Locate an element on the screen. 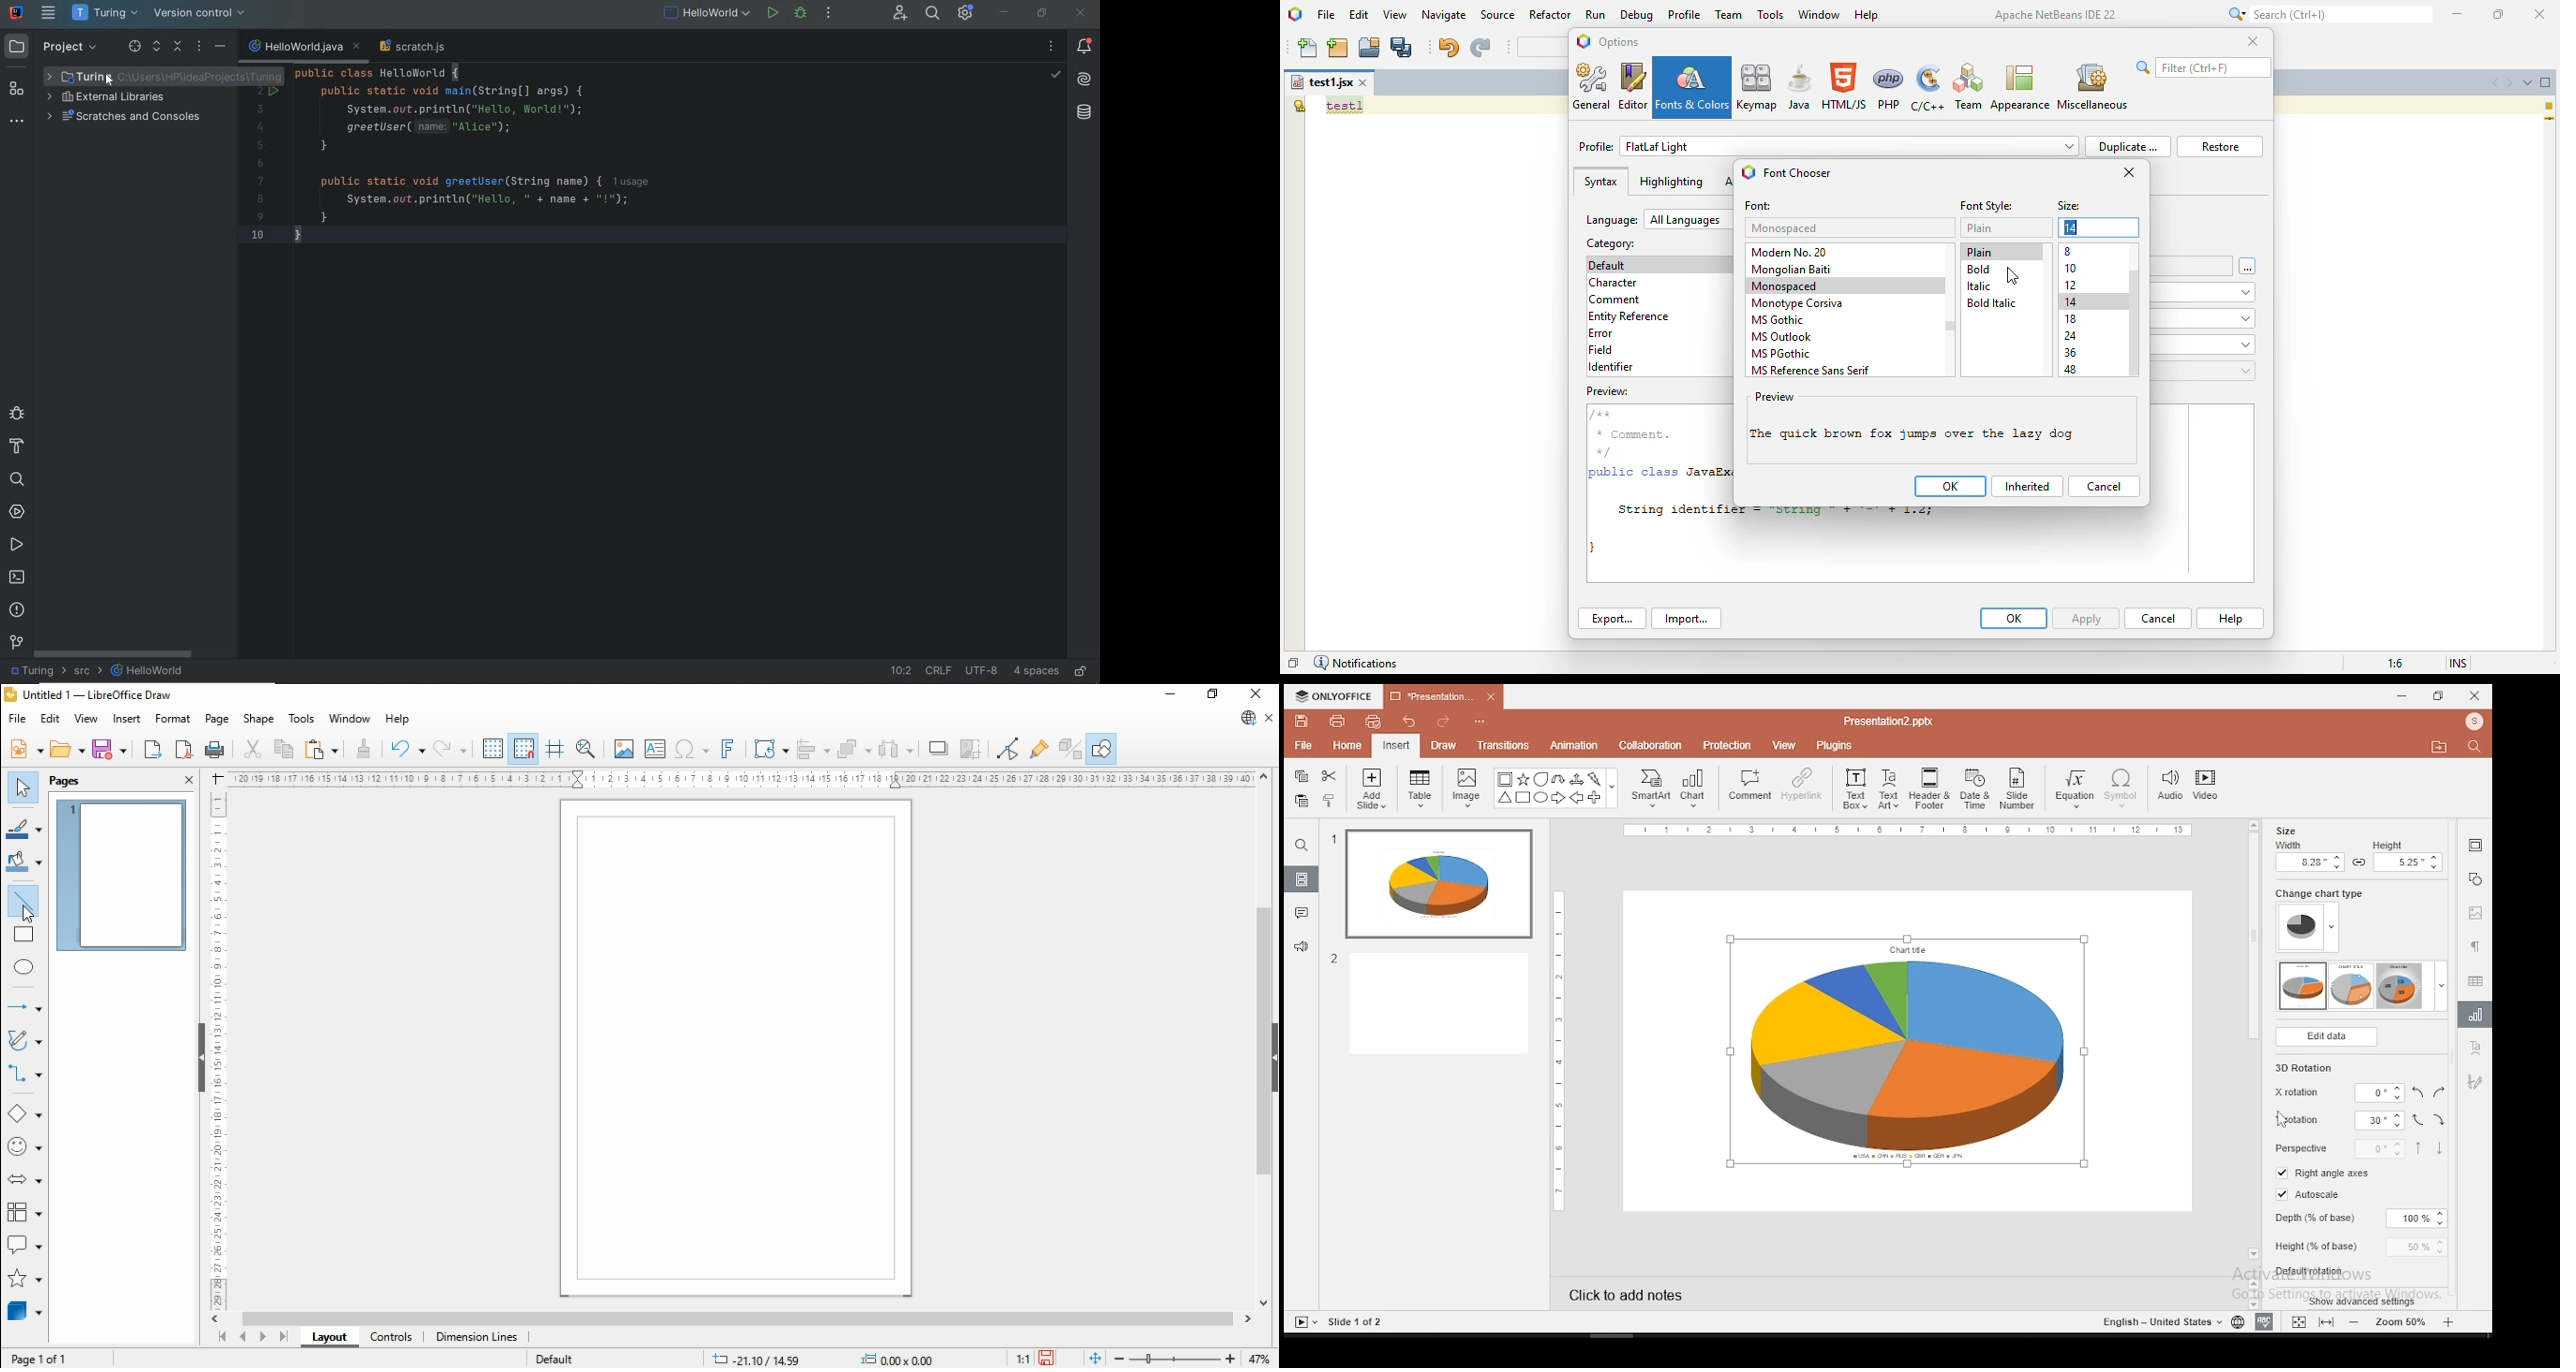 Image resolution: width=2576 pixels, height=1372 pixels. spell check is located at coordinates (2263, 1321).